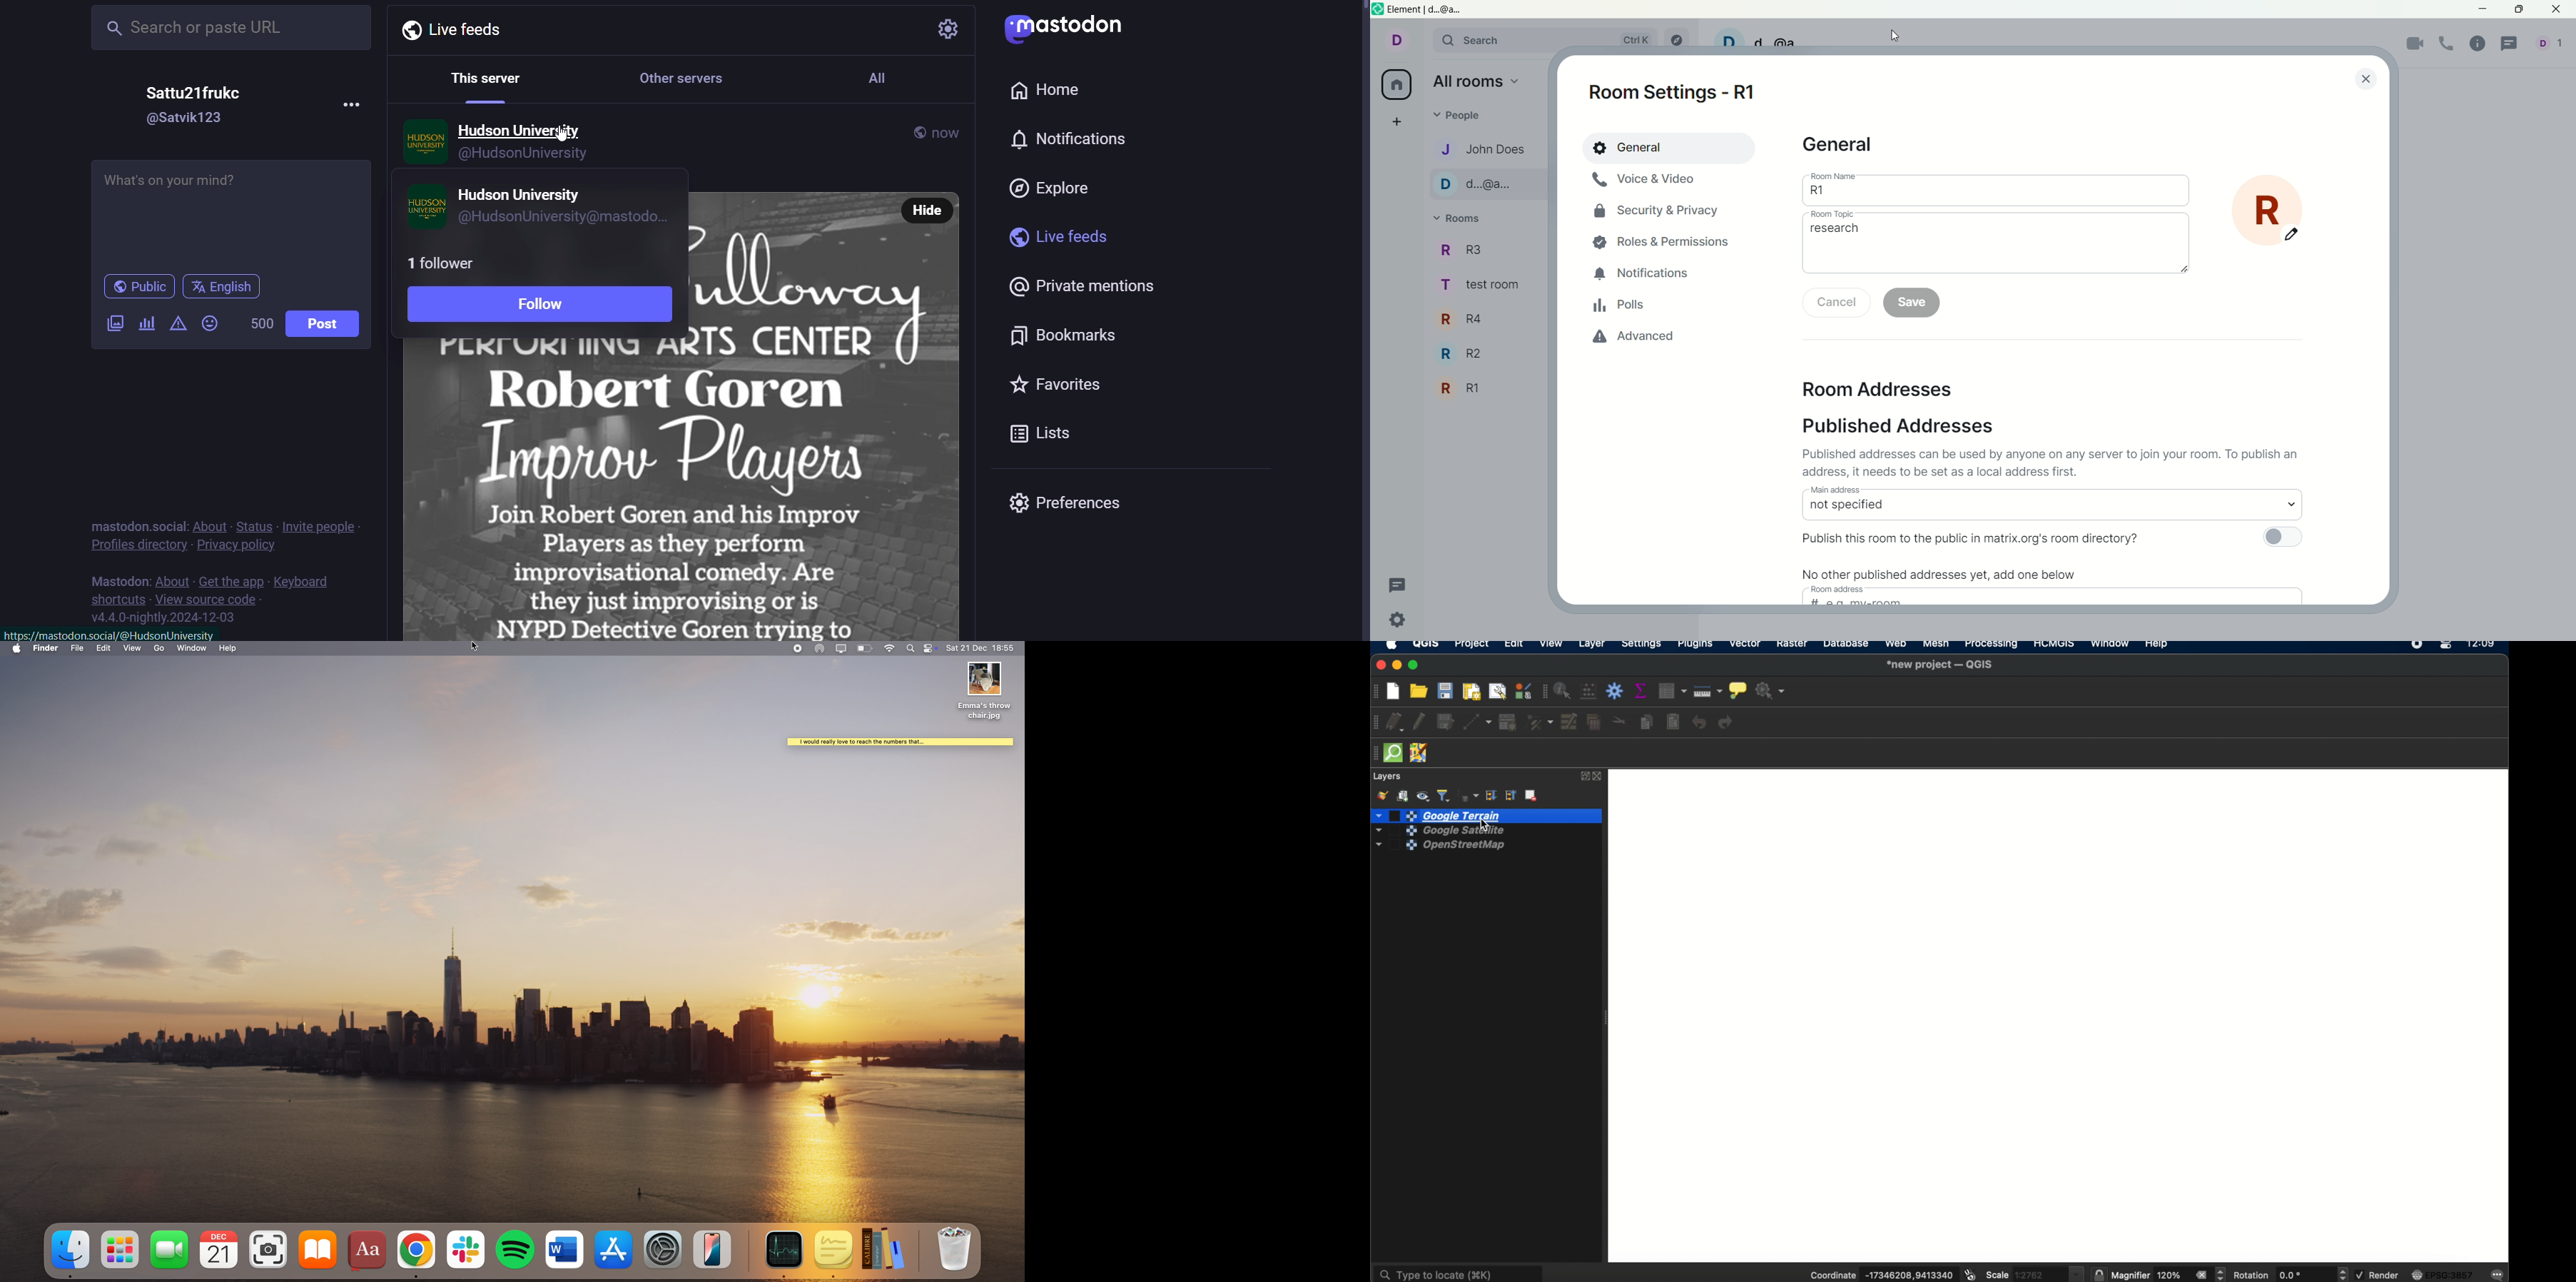 This screenshot has width=2576, height=1288. Describe the element at coordinates (208, 600) in the screenshot. I see `view source code` at that location.